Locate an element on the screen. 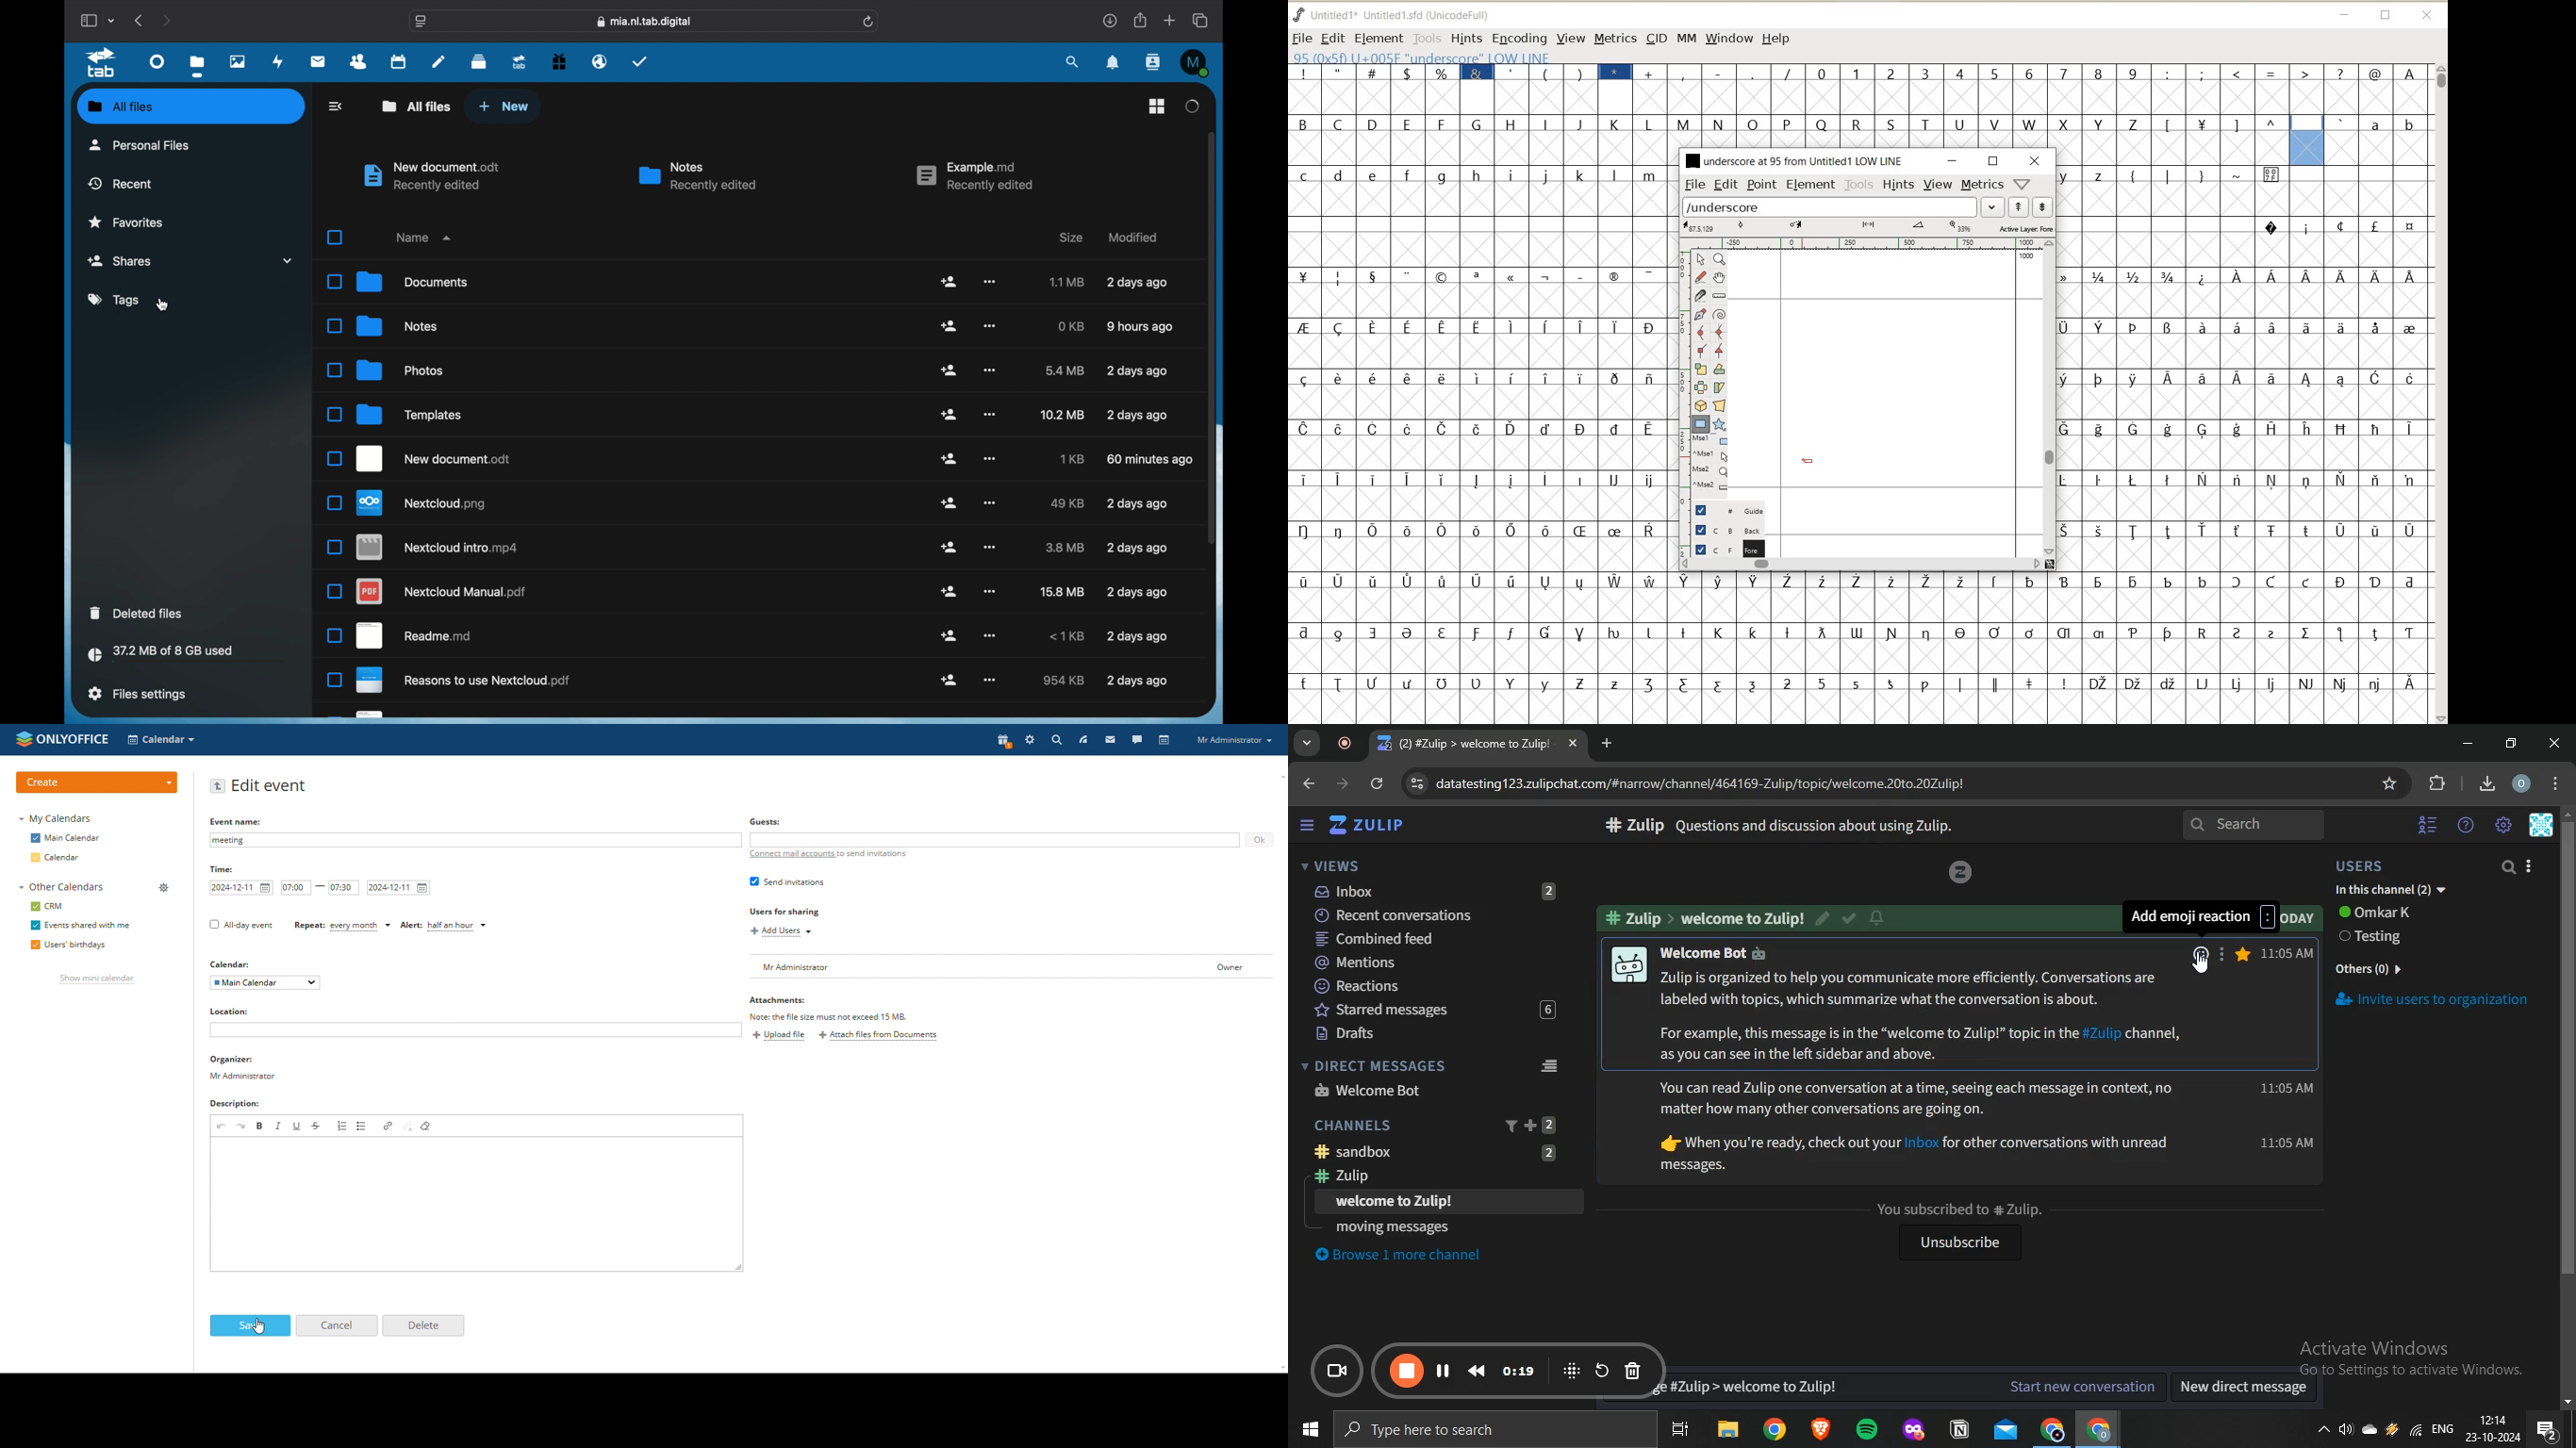 This screenshot has height=1456, width=2576. reload is located at coordinates (1379, 785).